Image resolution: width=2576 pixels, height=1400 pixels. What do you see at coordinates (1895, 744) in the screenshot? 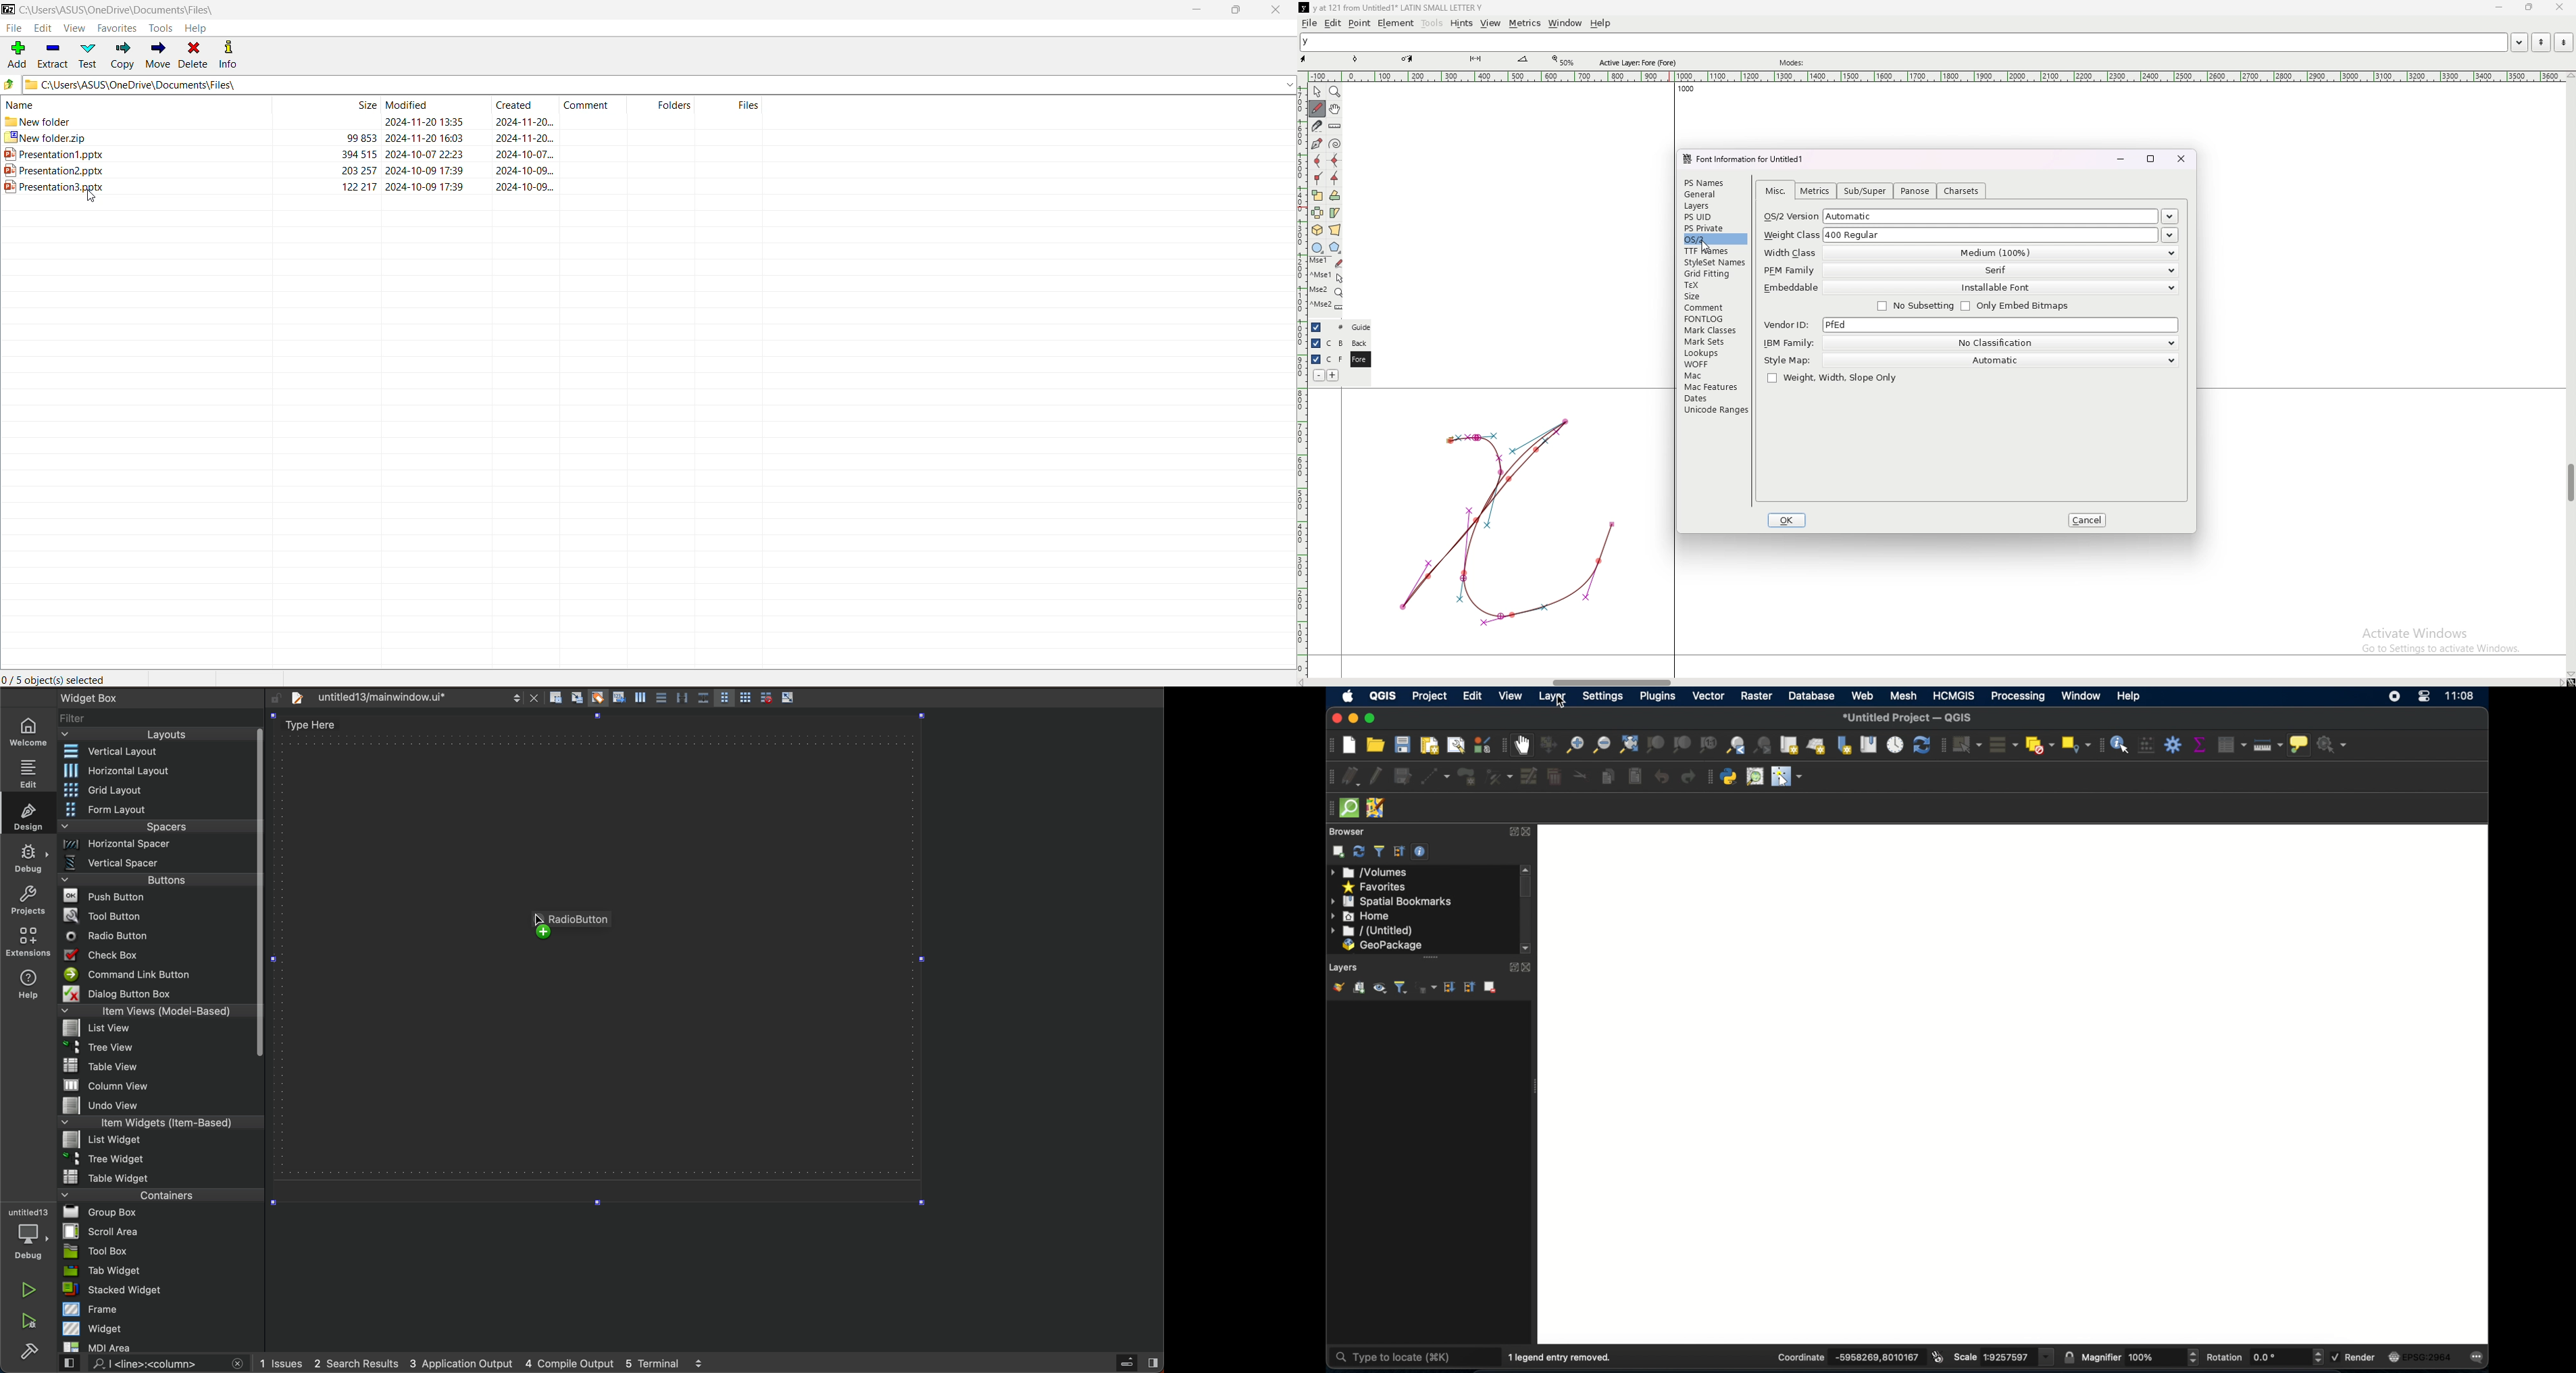
I see `temporal controller panel` at bounding box center [1895, 744].